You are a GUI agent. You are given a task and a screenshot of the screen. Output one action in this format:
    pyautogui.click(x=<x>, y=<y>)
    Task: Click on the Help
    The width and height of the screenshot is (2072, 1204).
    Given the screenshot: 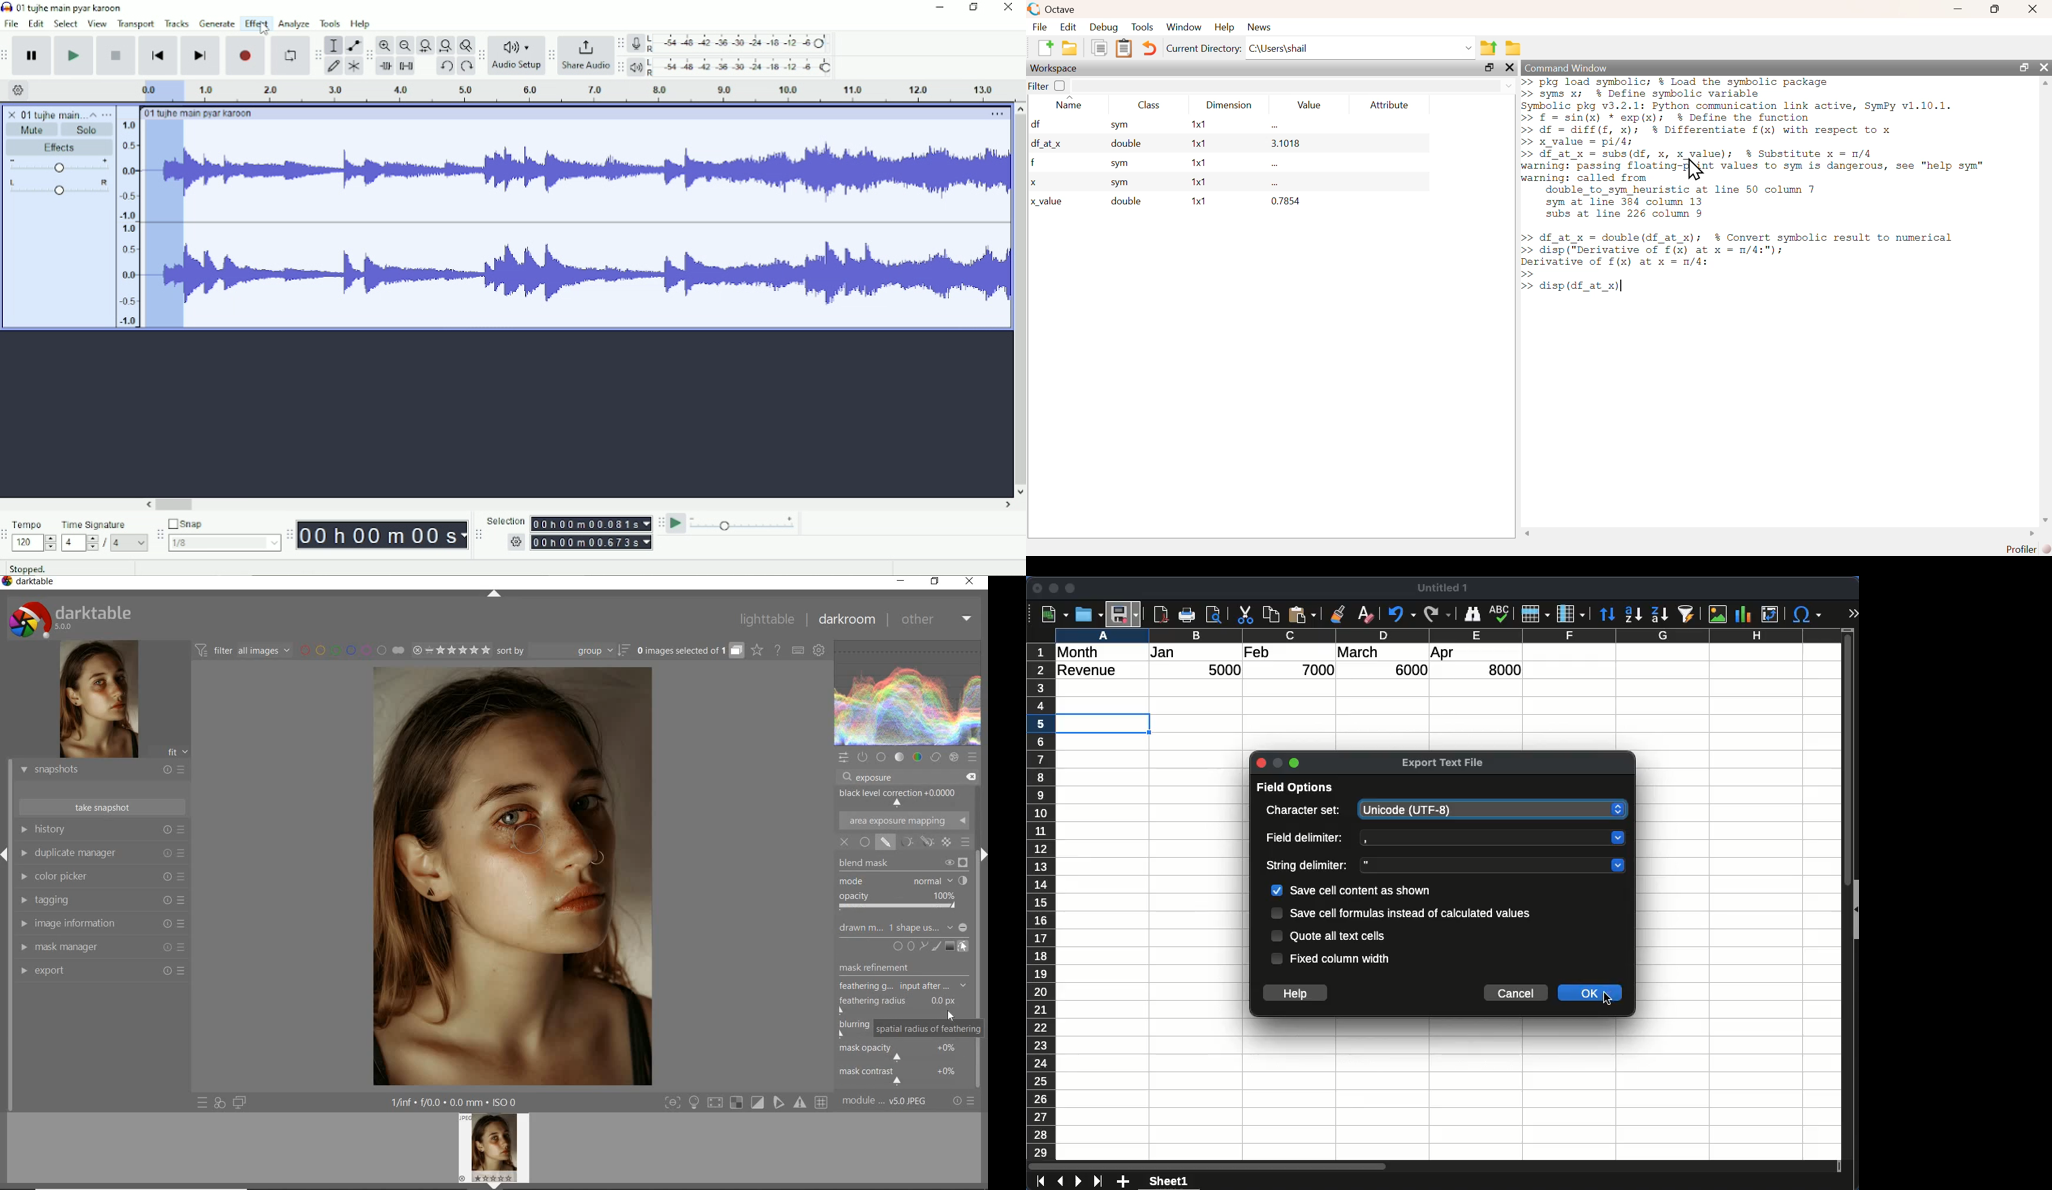 What is the action you would take?
    pyautogui.click(x=362, y=24)
    